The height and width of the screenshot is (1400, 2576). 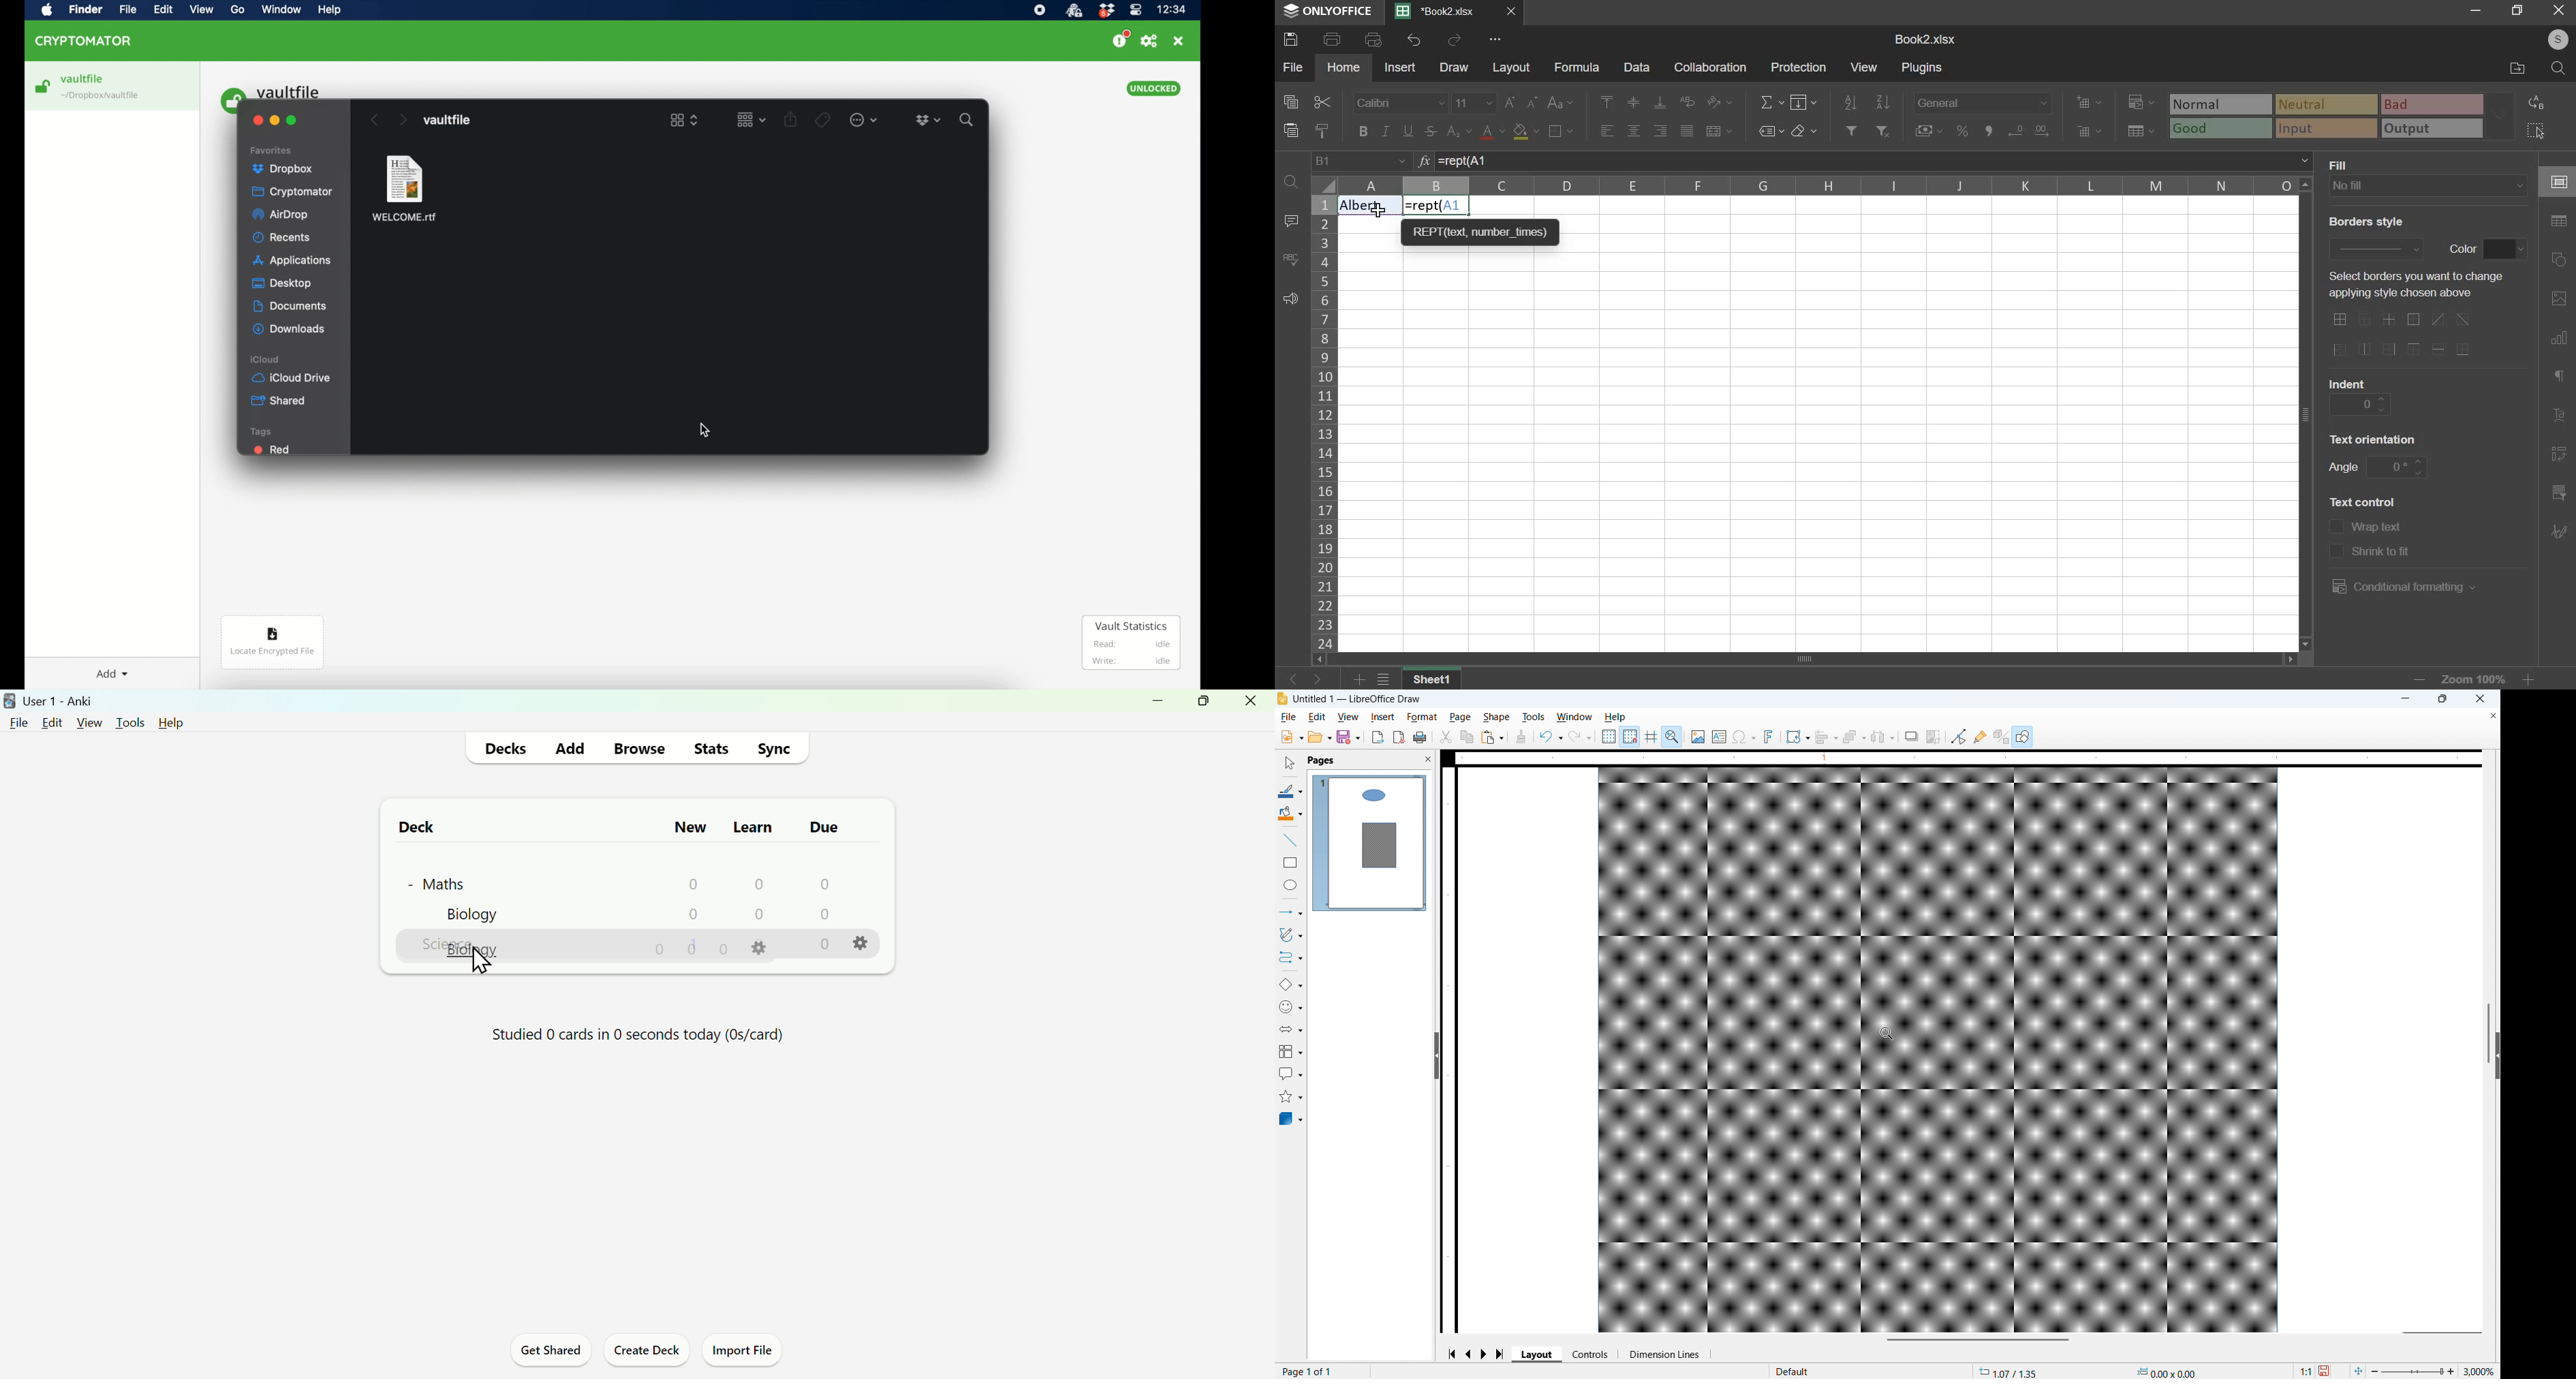 I want to click on copy, so click(x=1291, y=102).